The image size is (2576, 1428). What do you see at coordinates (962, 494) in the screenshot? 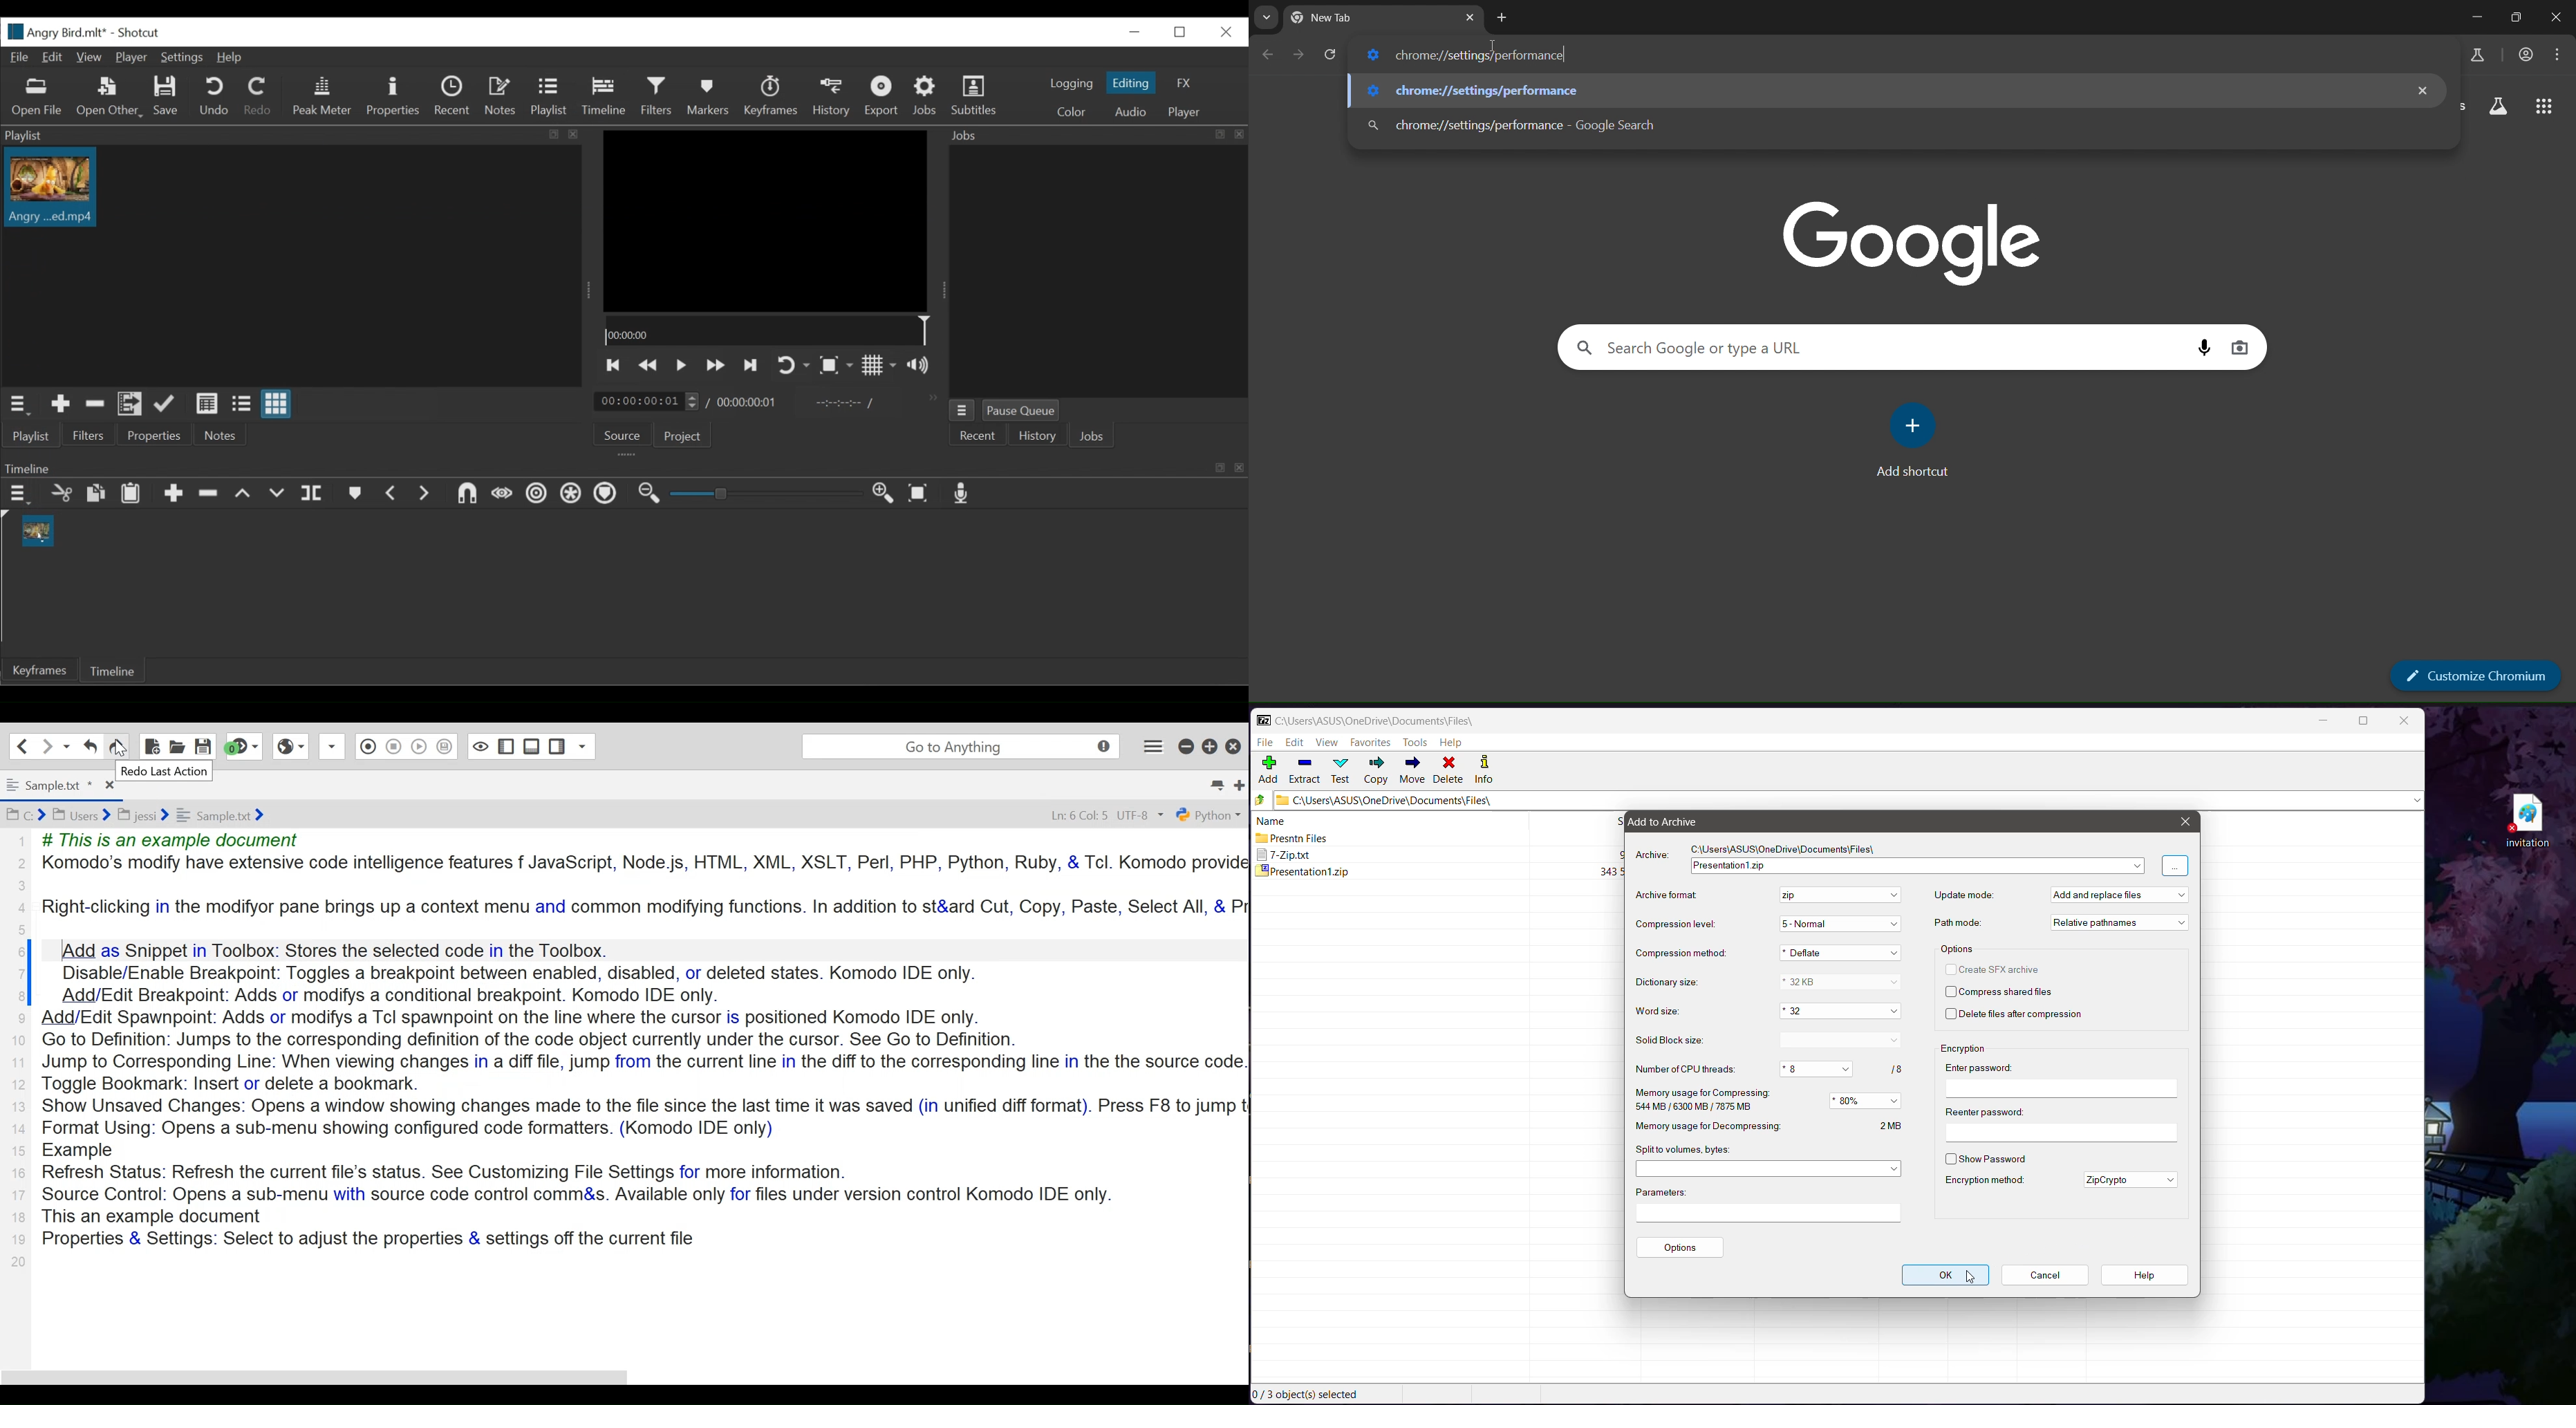
I see `Record audio` at bounding box center [962, 494].